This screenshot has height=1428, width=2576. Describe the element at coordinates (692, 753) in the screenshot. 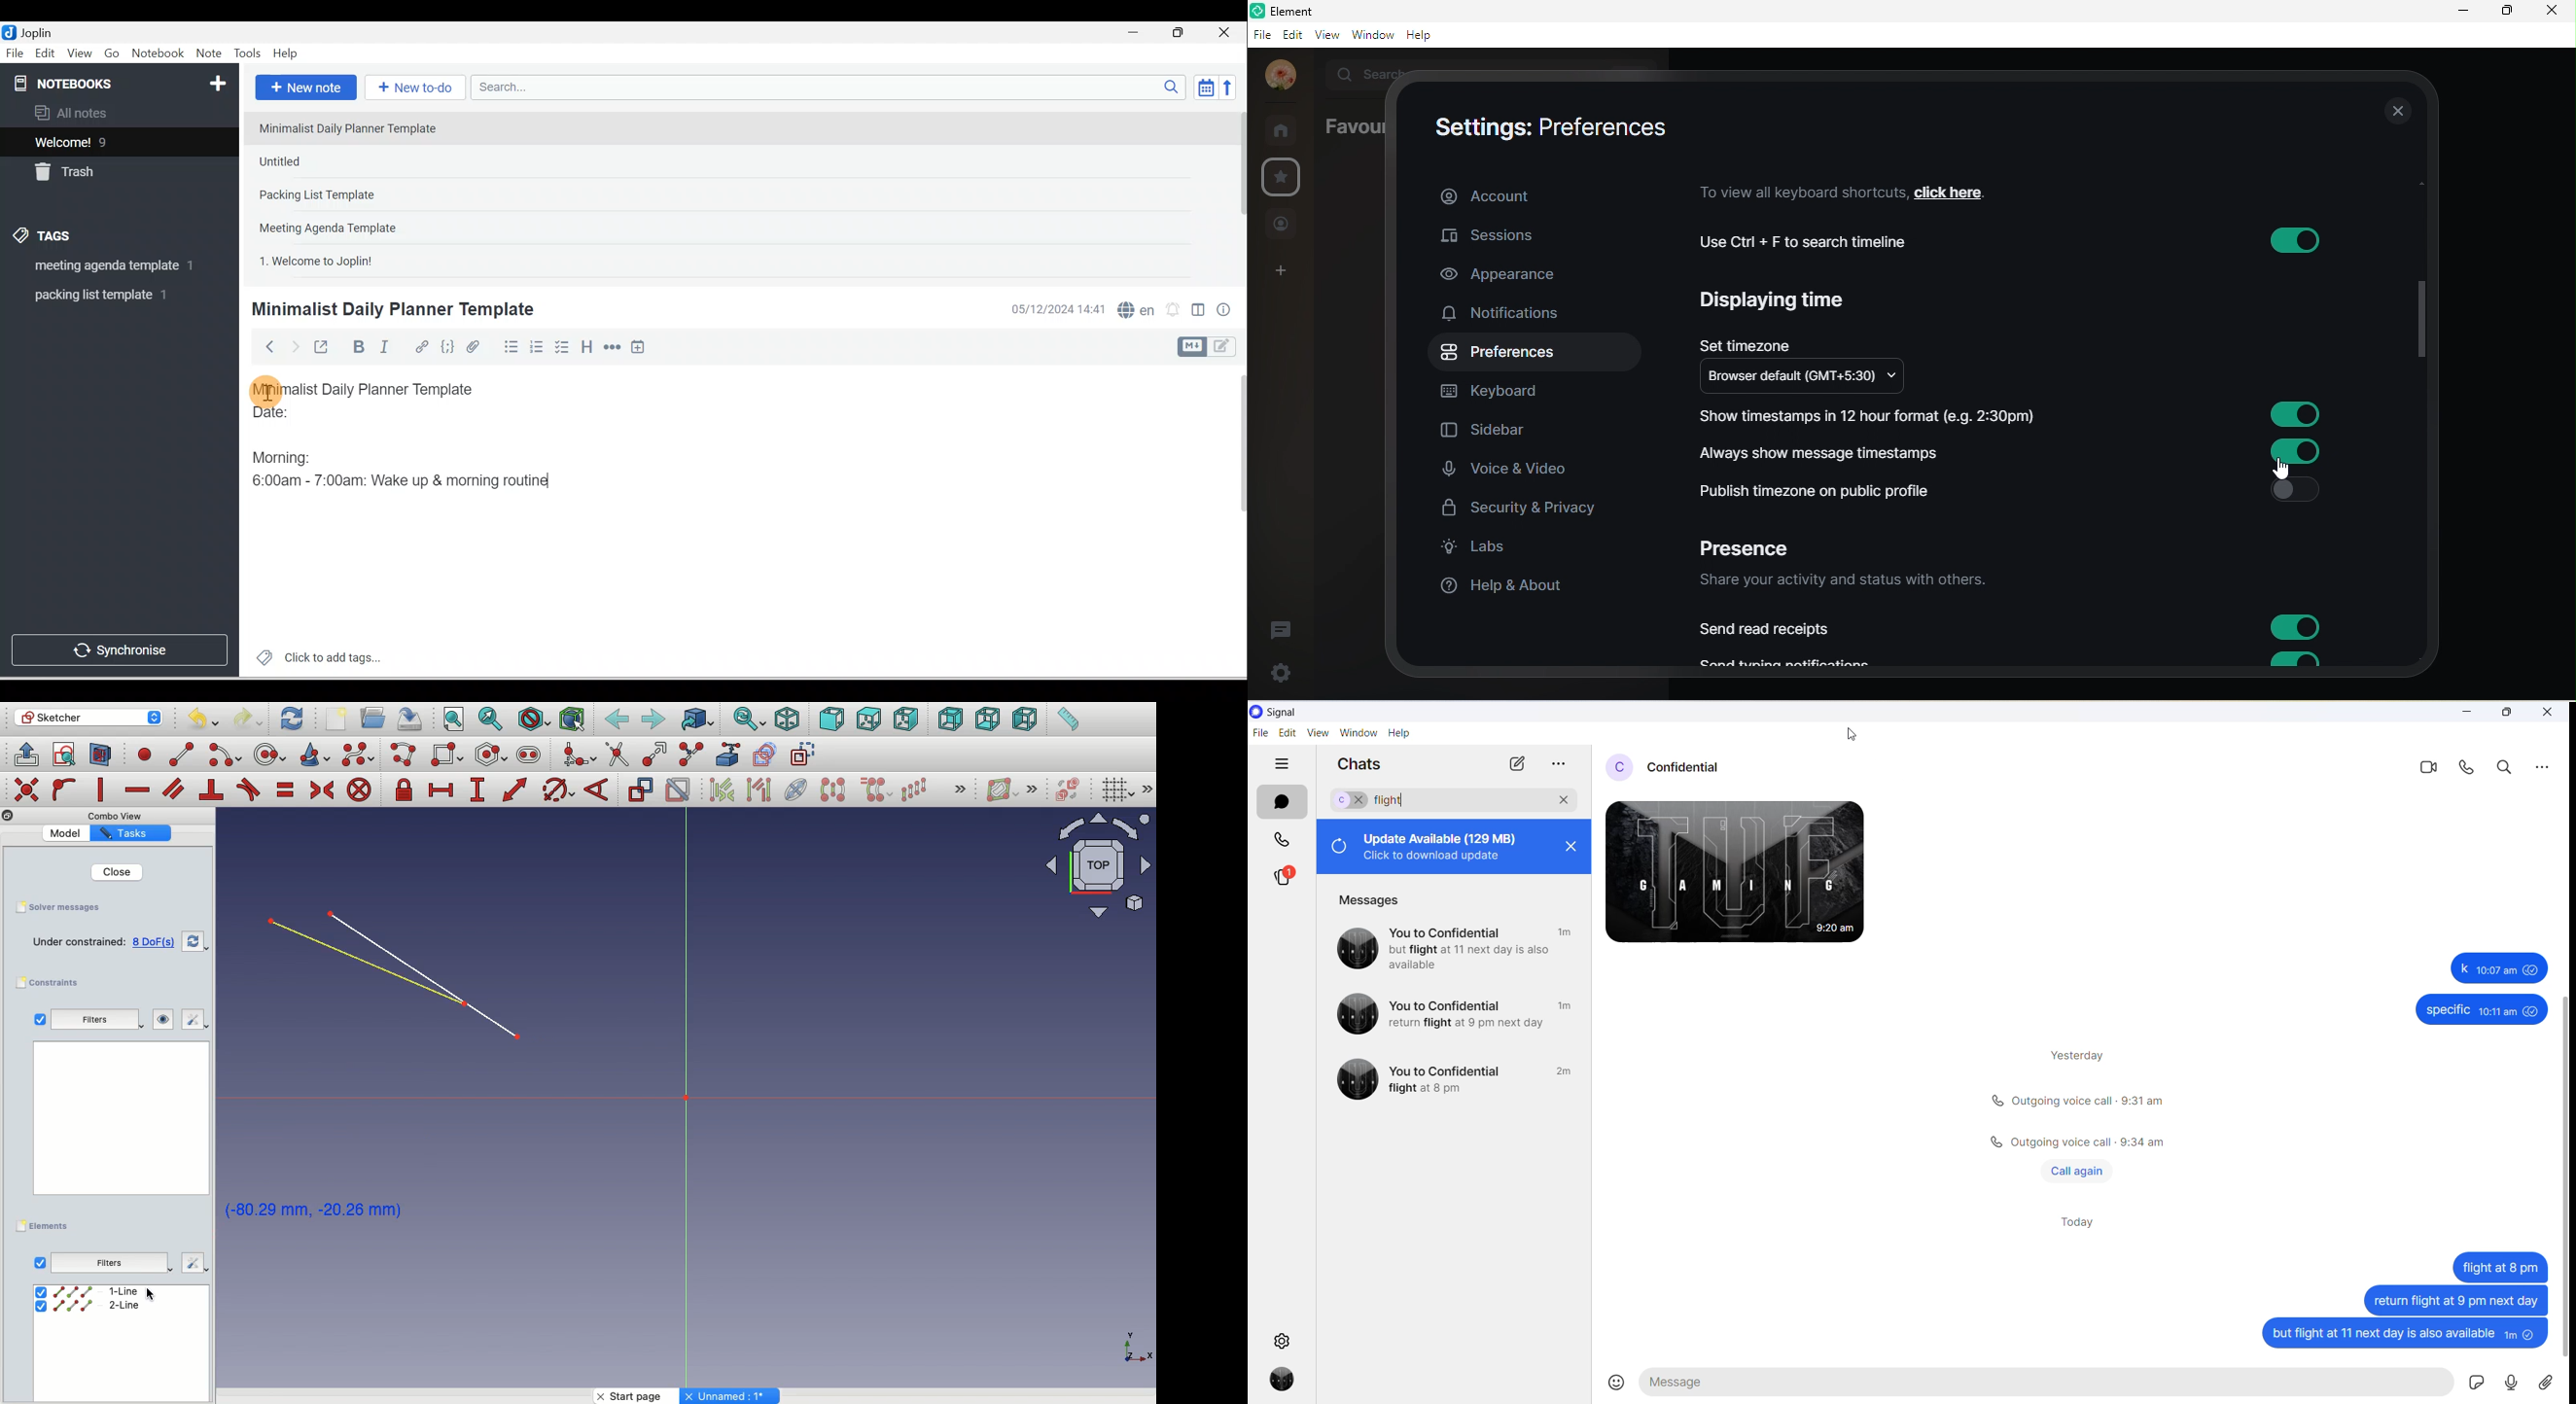

I see `Split edge` at that location.